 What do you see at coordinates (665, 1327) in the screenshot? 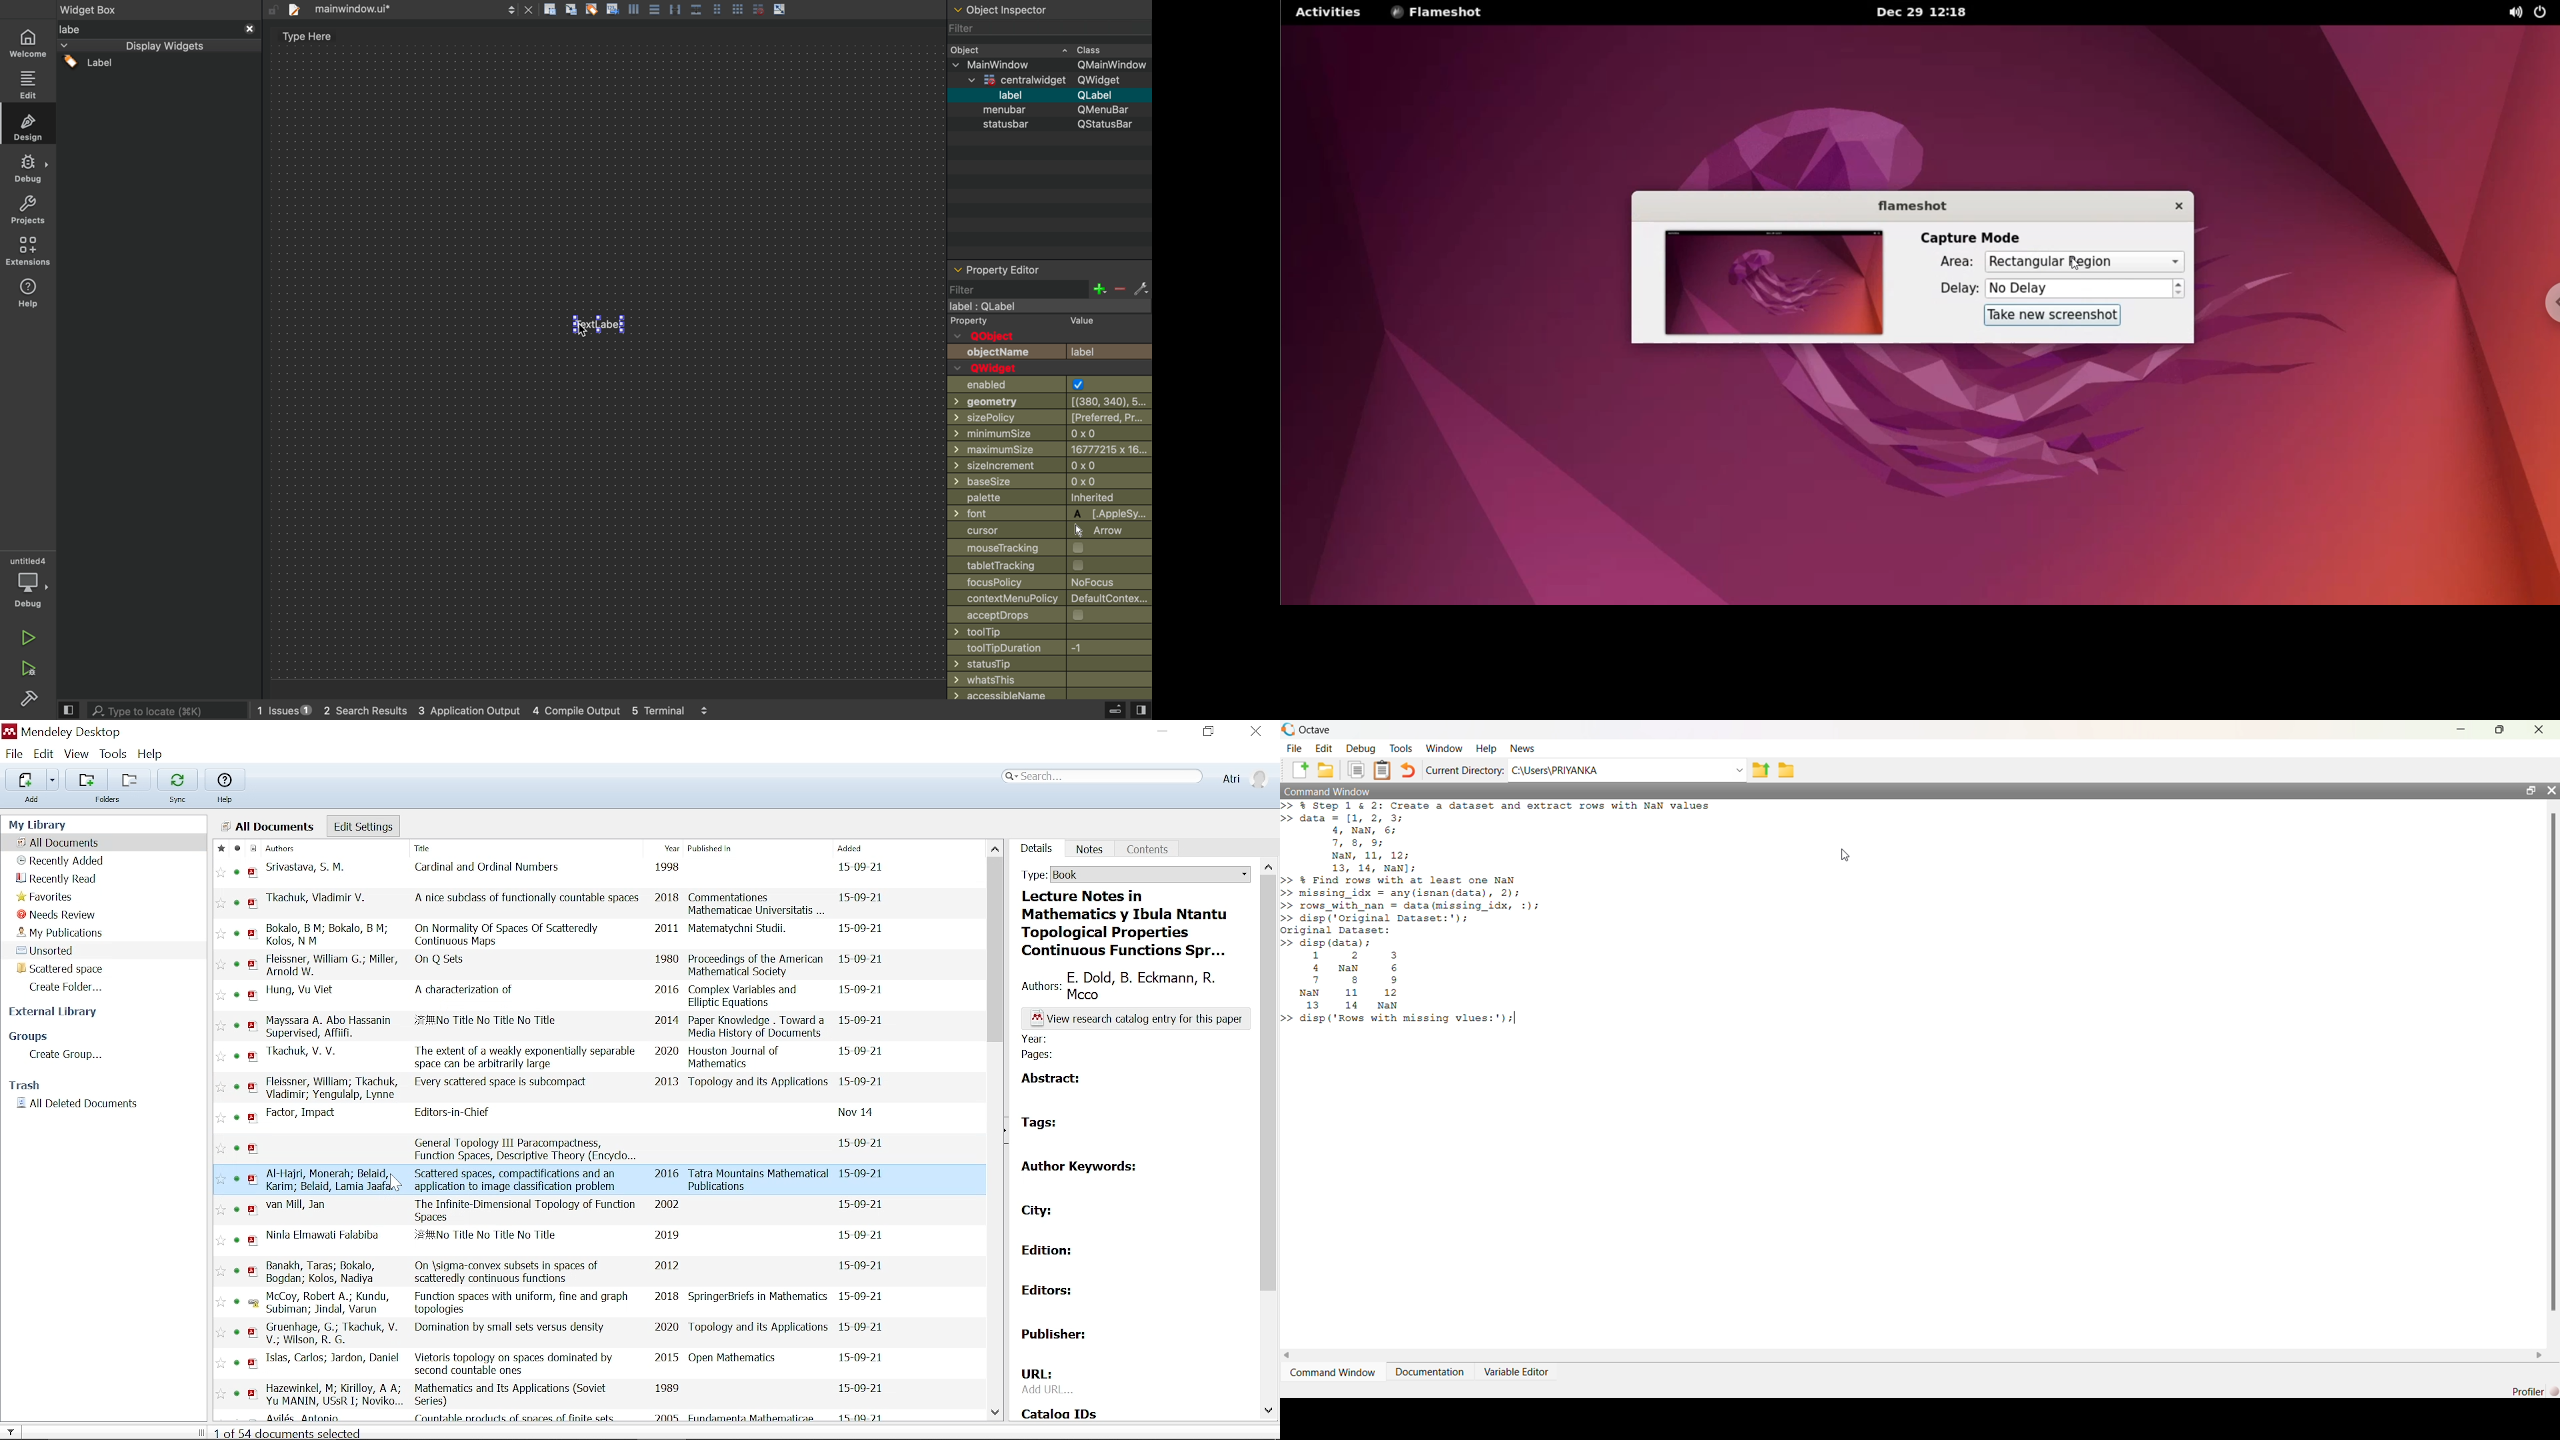
I see `2020` at bounding box center [665, 1327].